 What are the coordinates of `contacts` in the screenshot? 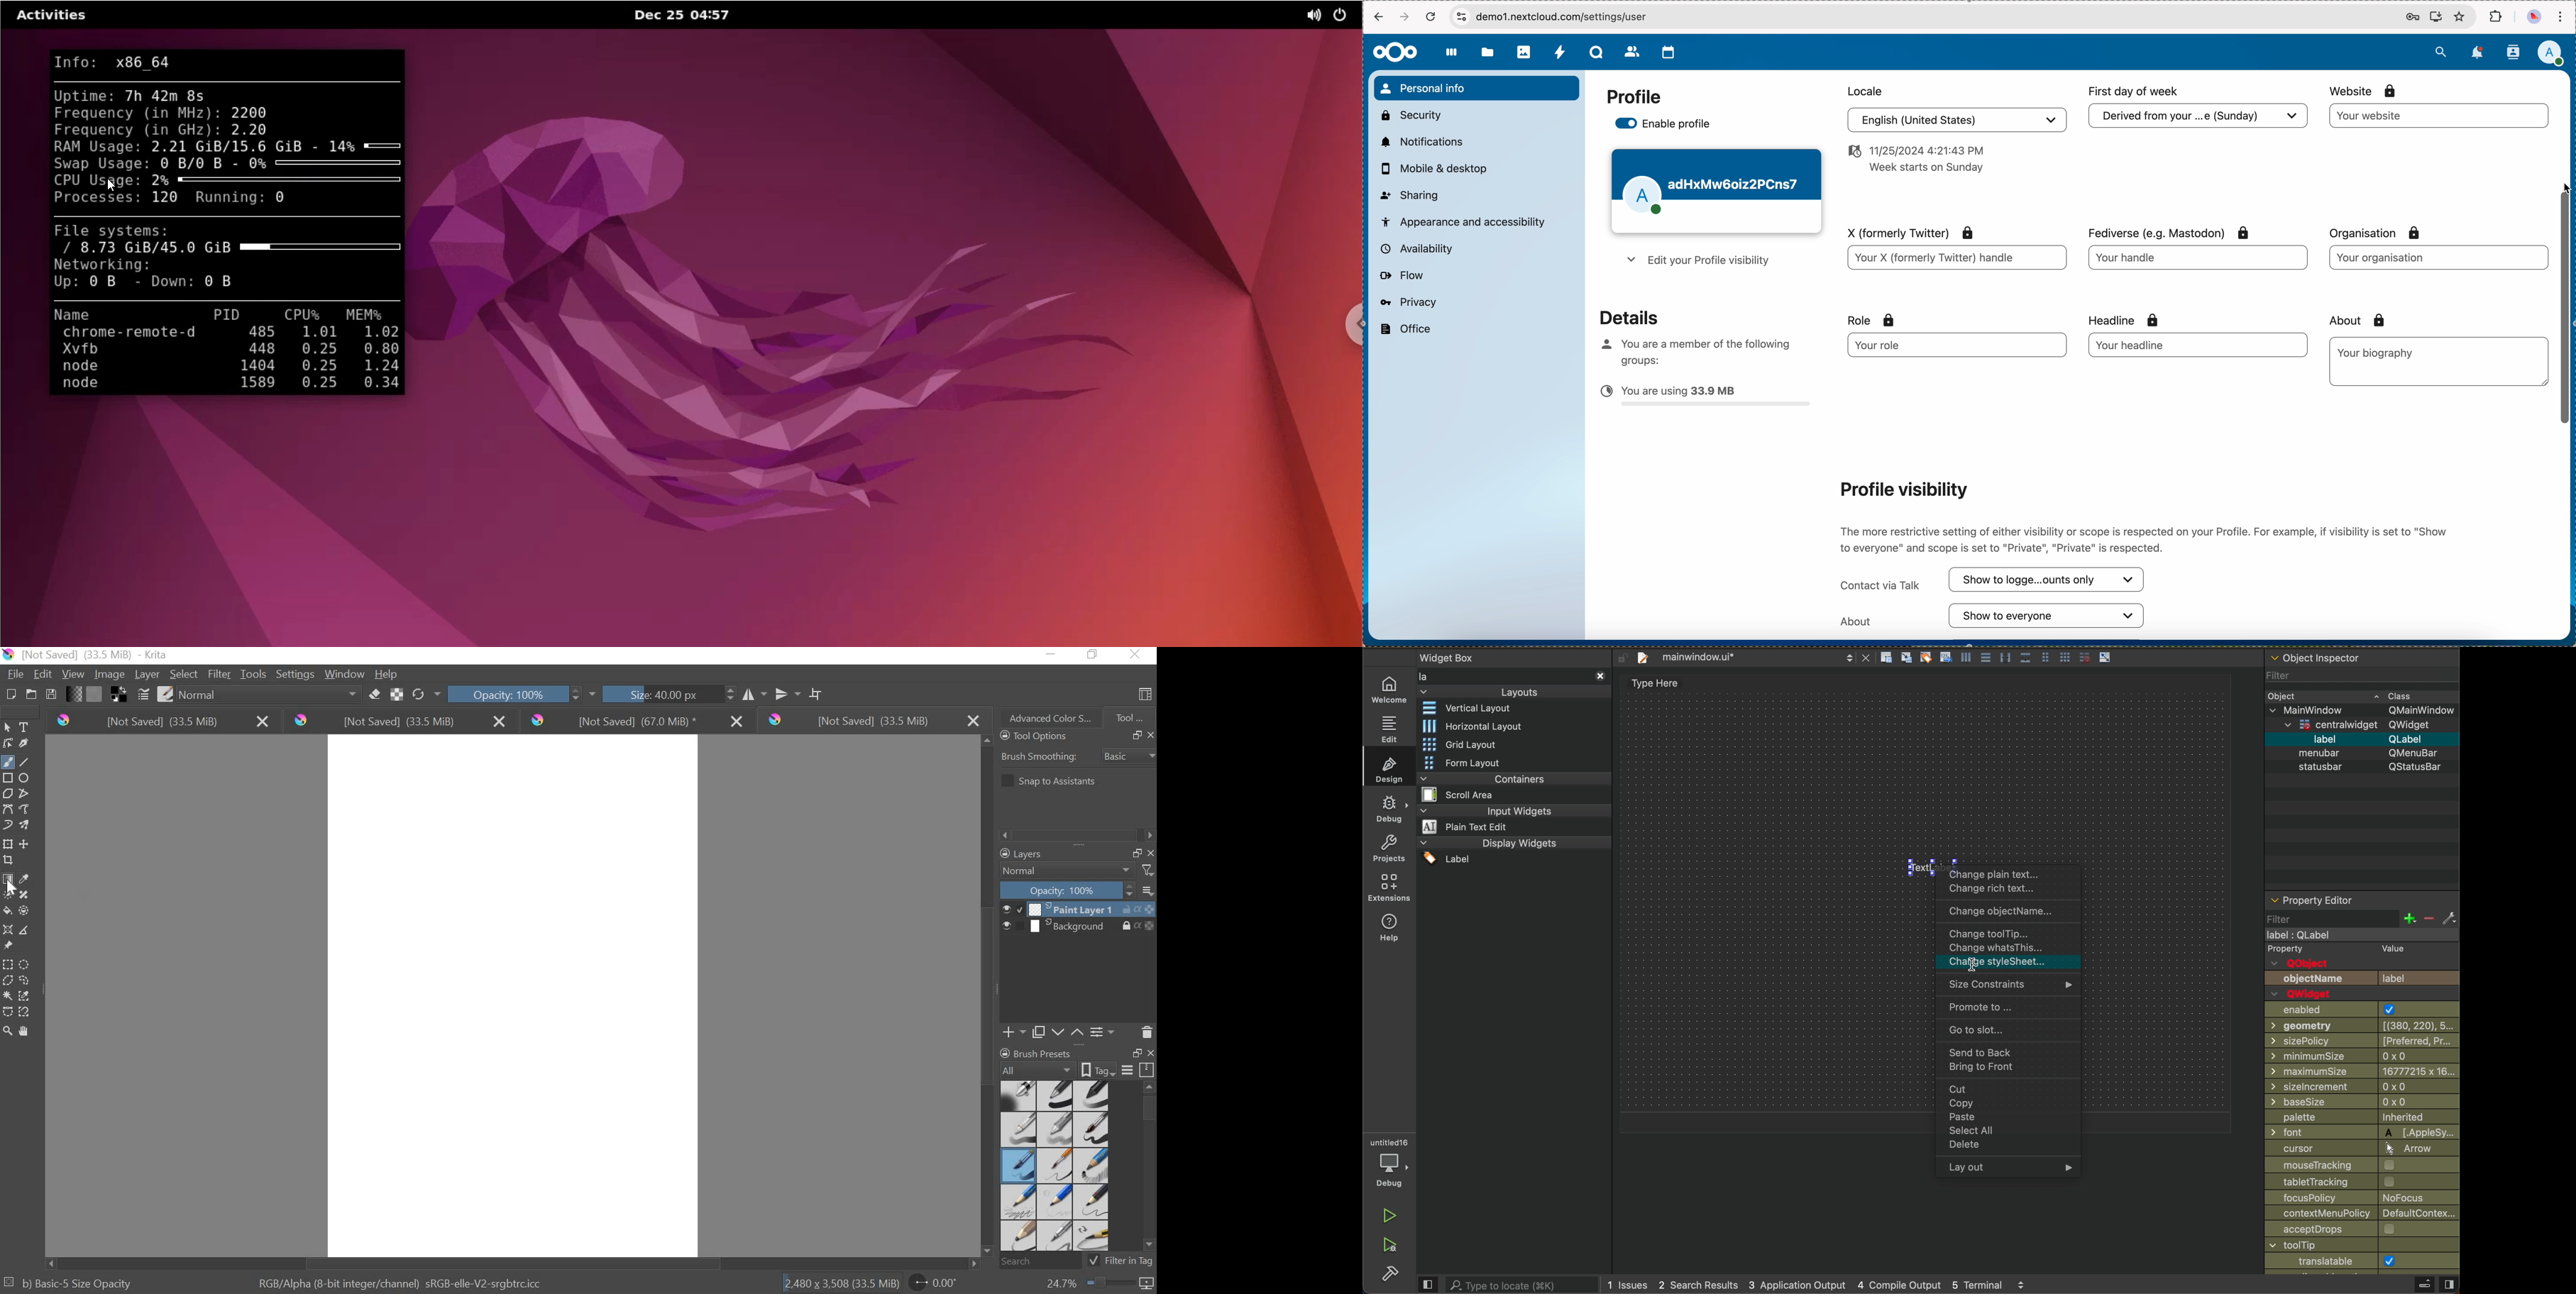 It's located at (2512, 52).